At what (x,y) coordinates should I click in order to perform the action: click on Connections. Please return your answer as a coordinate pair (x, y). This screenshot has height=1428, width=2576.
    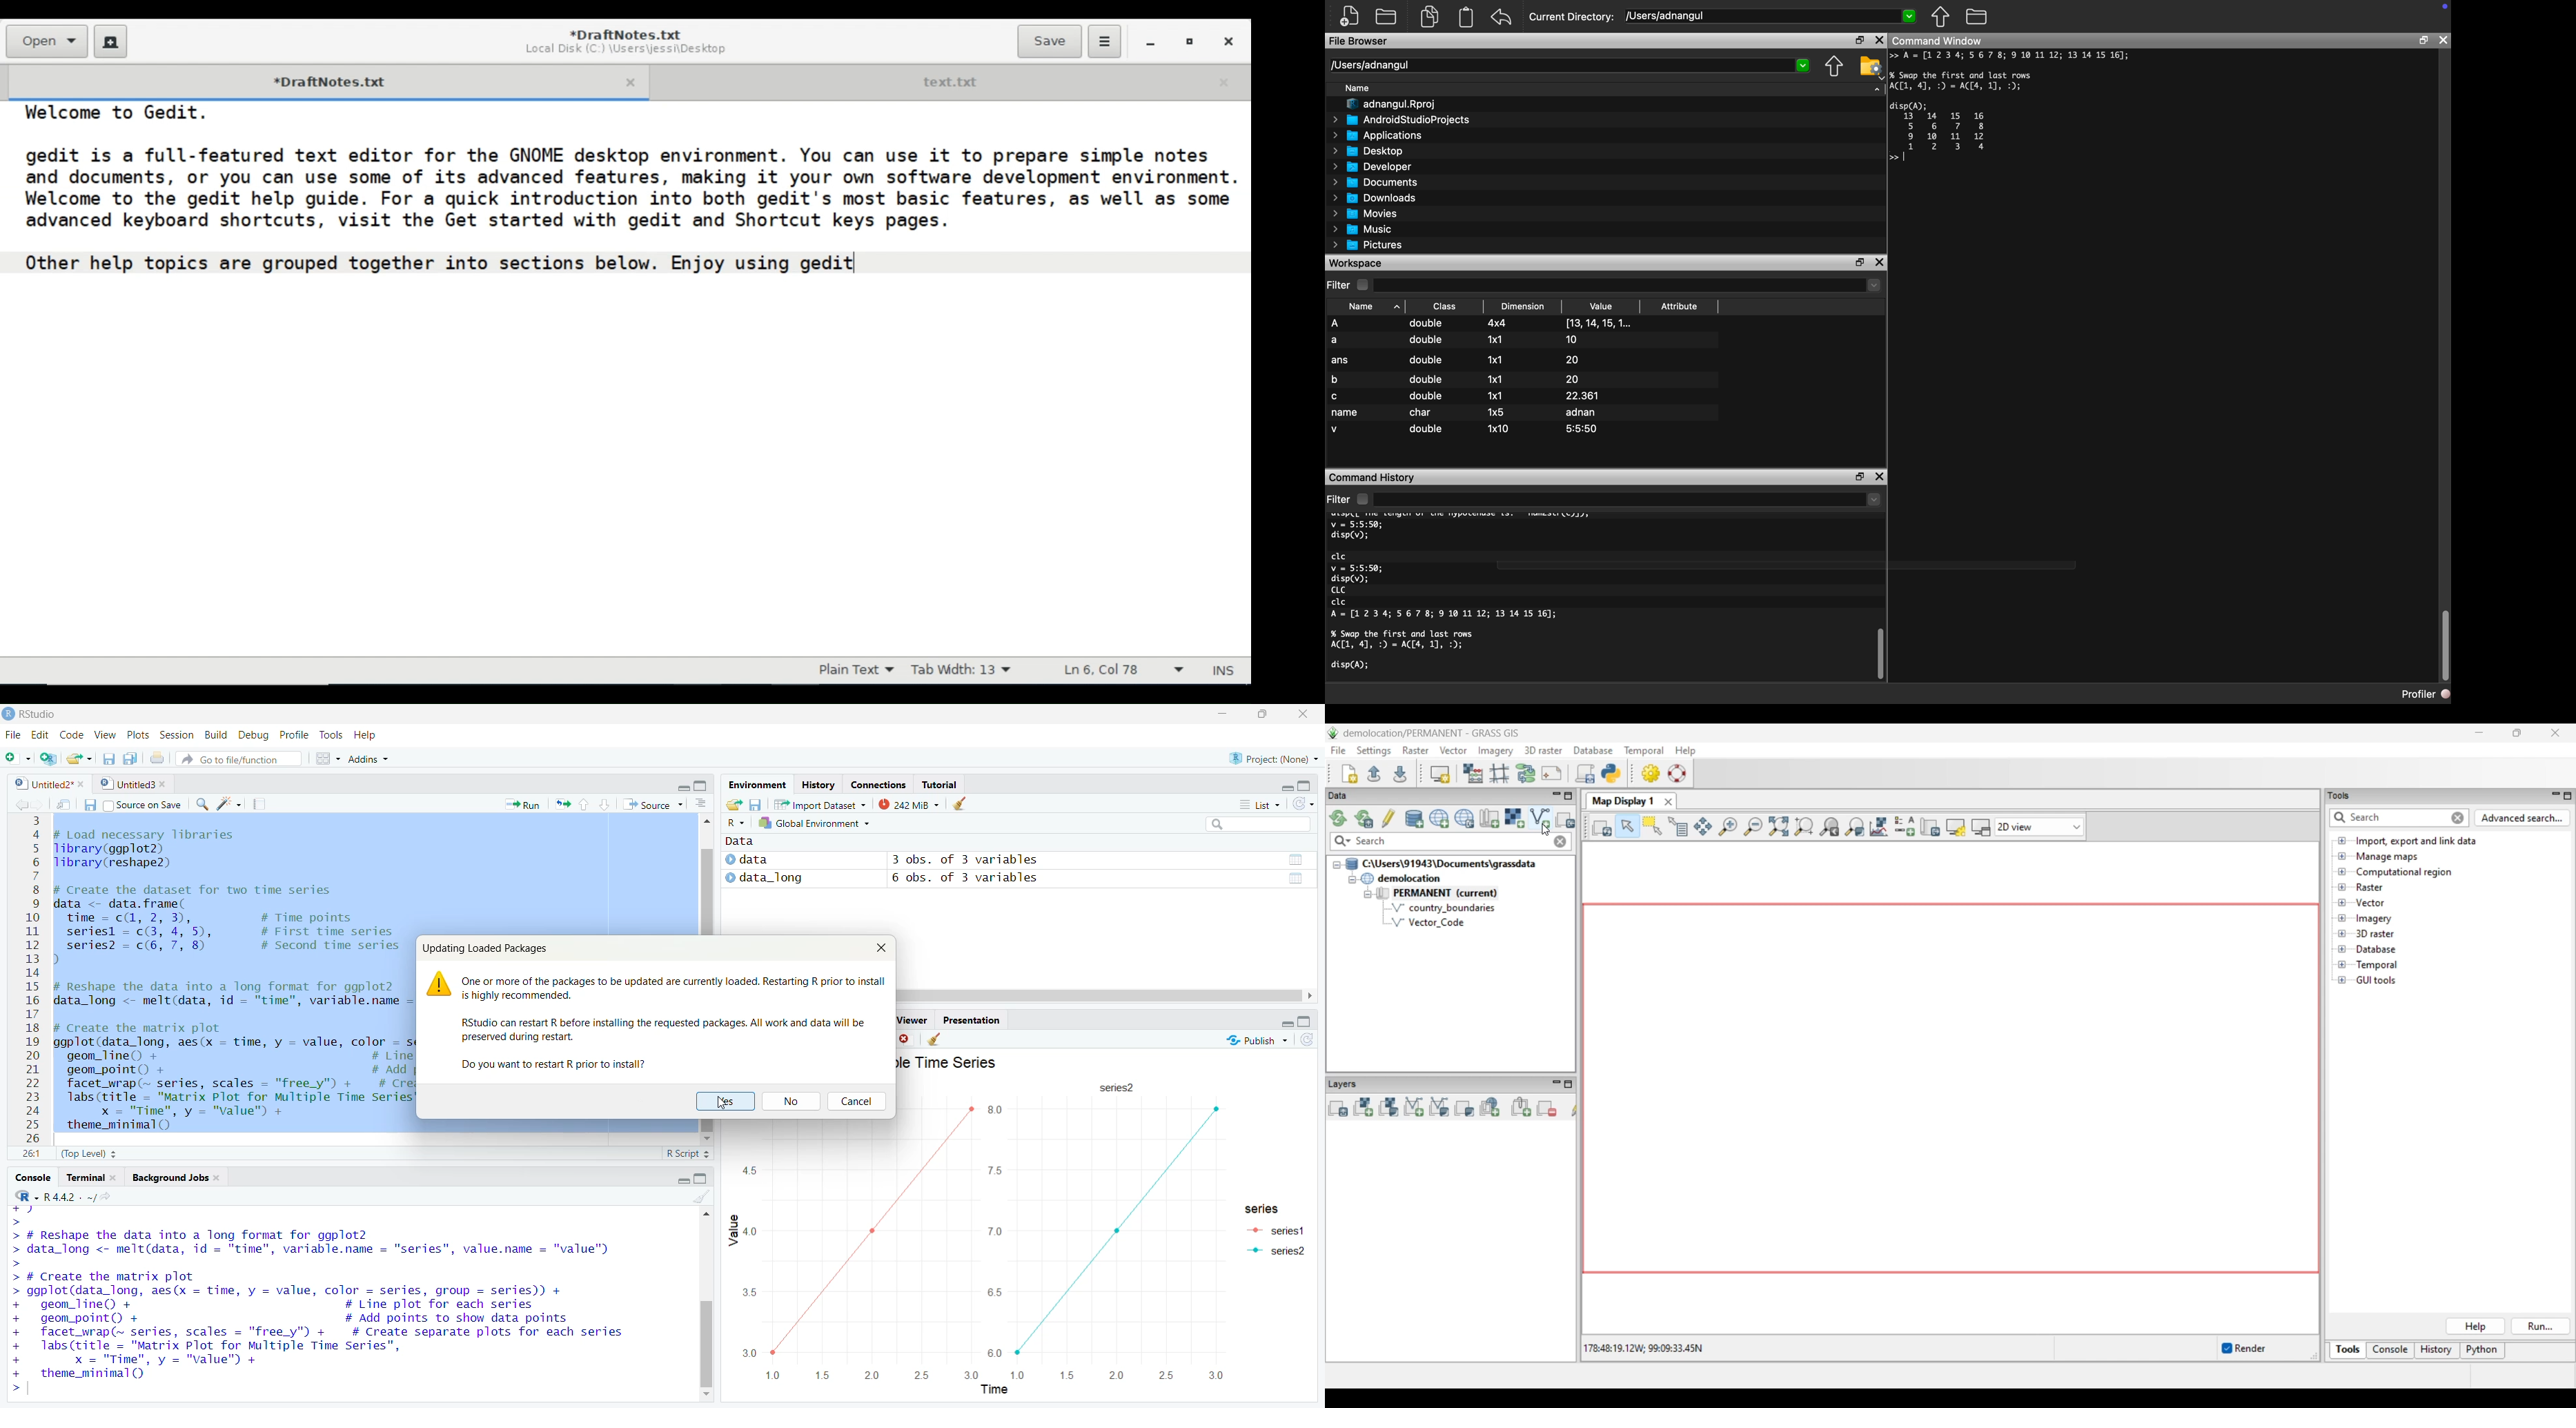
    Looking at the image, I should click on (876, 785).